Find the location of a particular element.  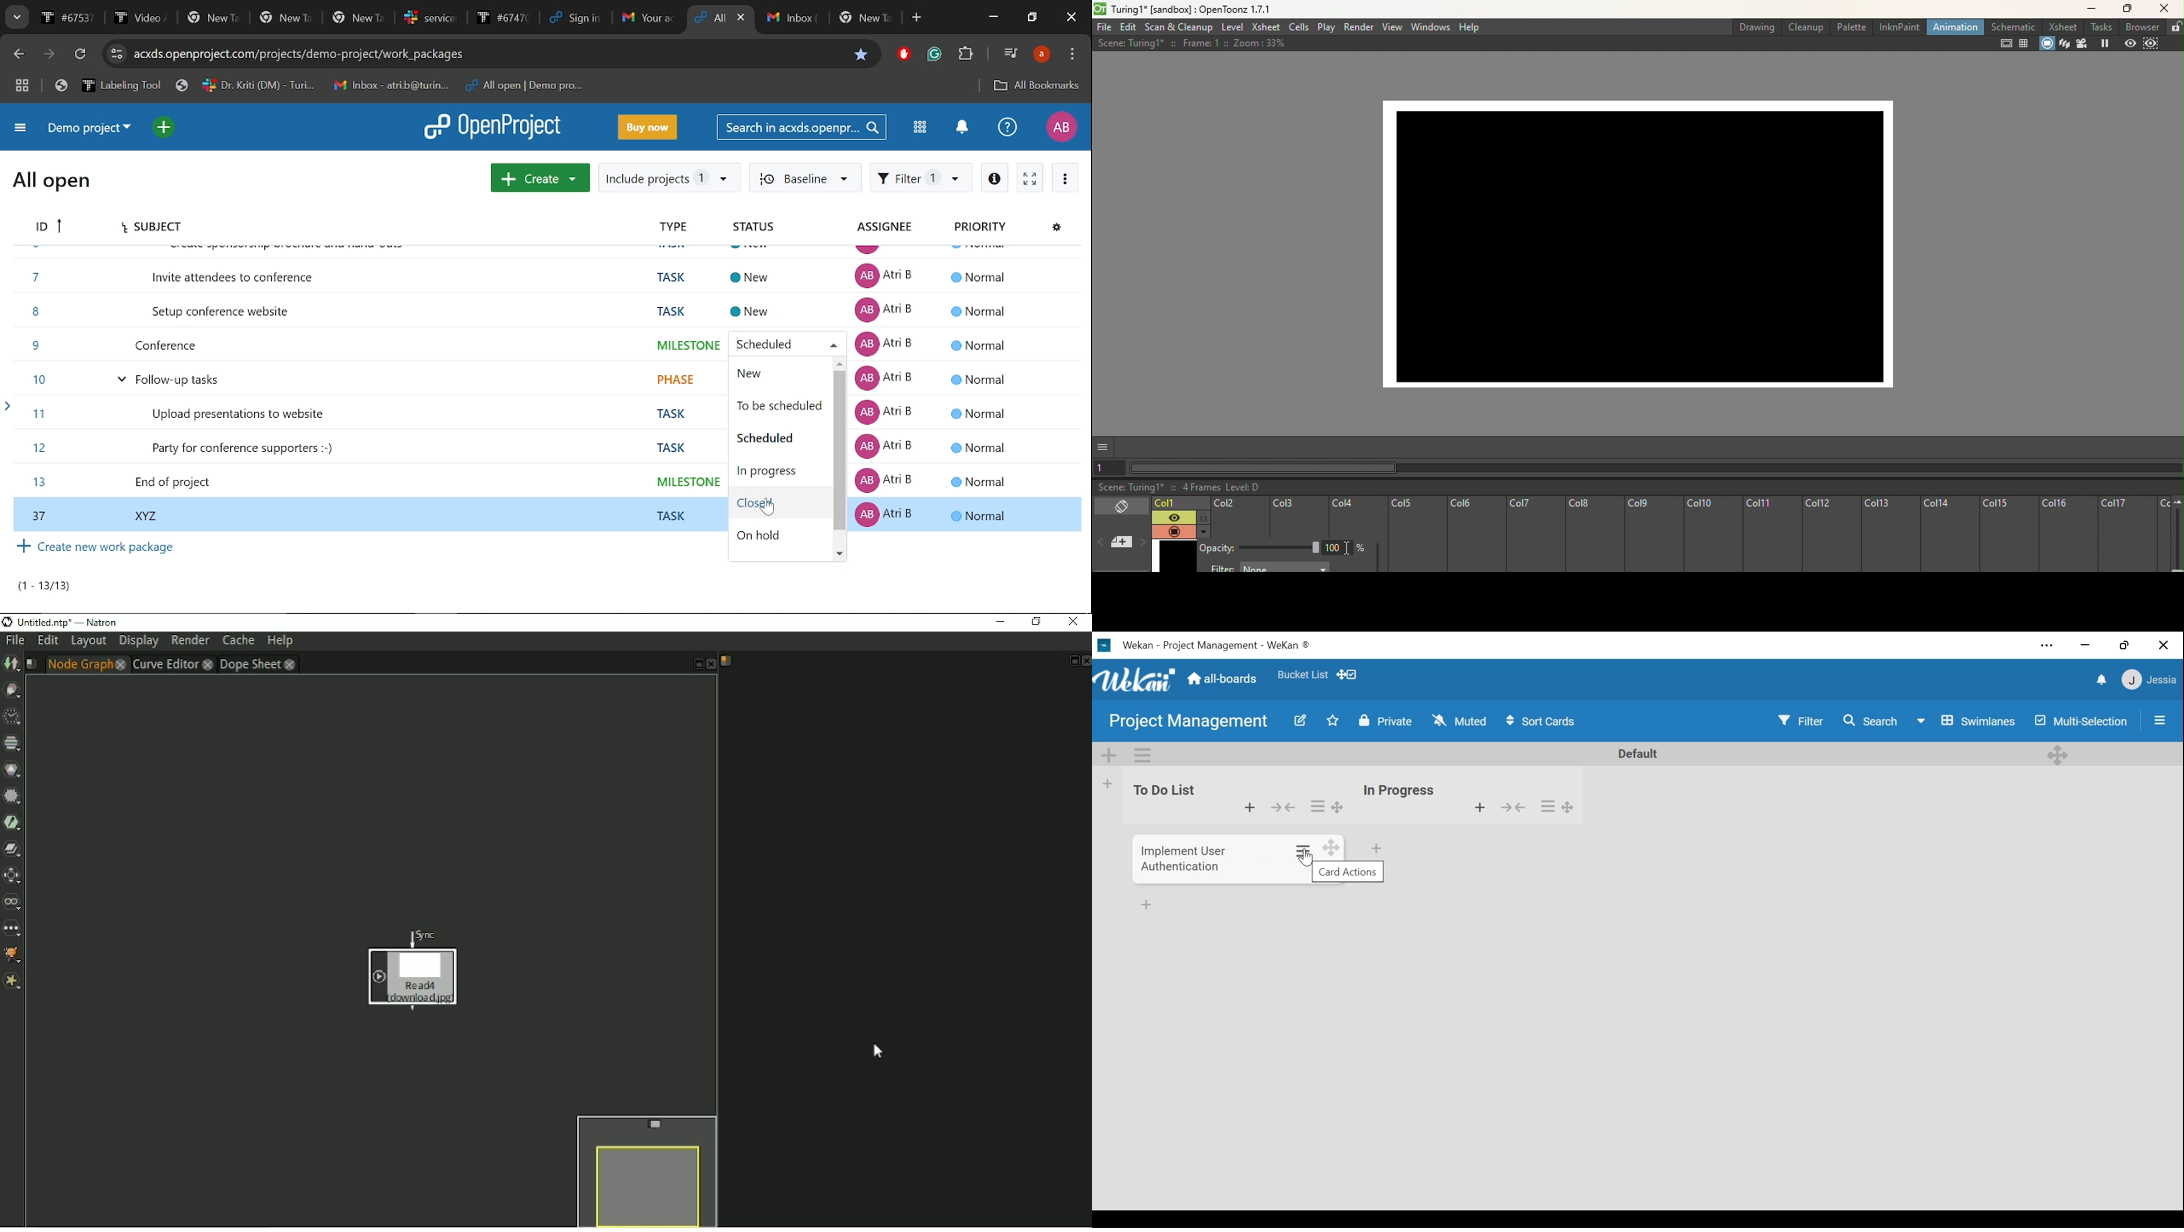

Openproject logo is located at coordinates (494, 126).